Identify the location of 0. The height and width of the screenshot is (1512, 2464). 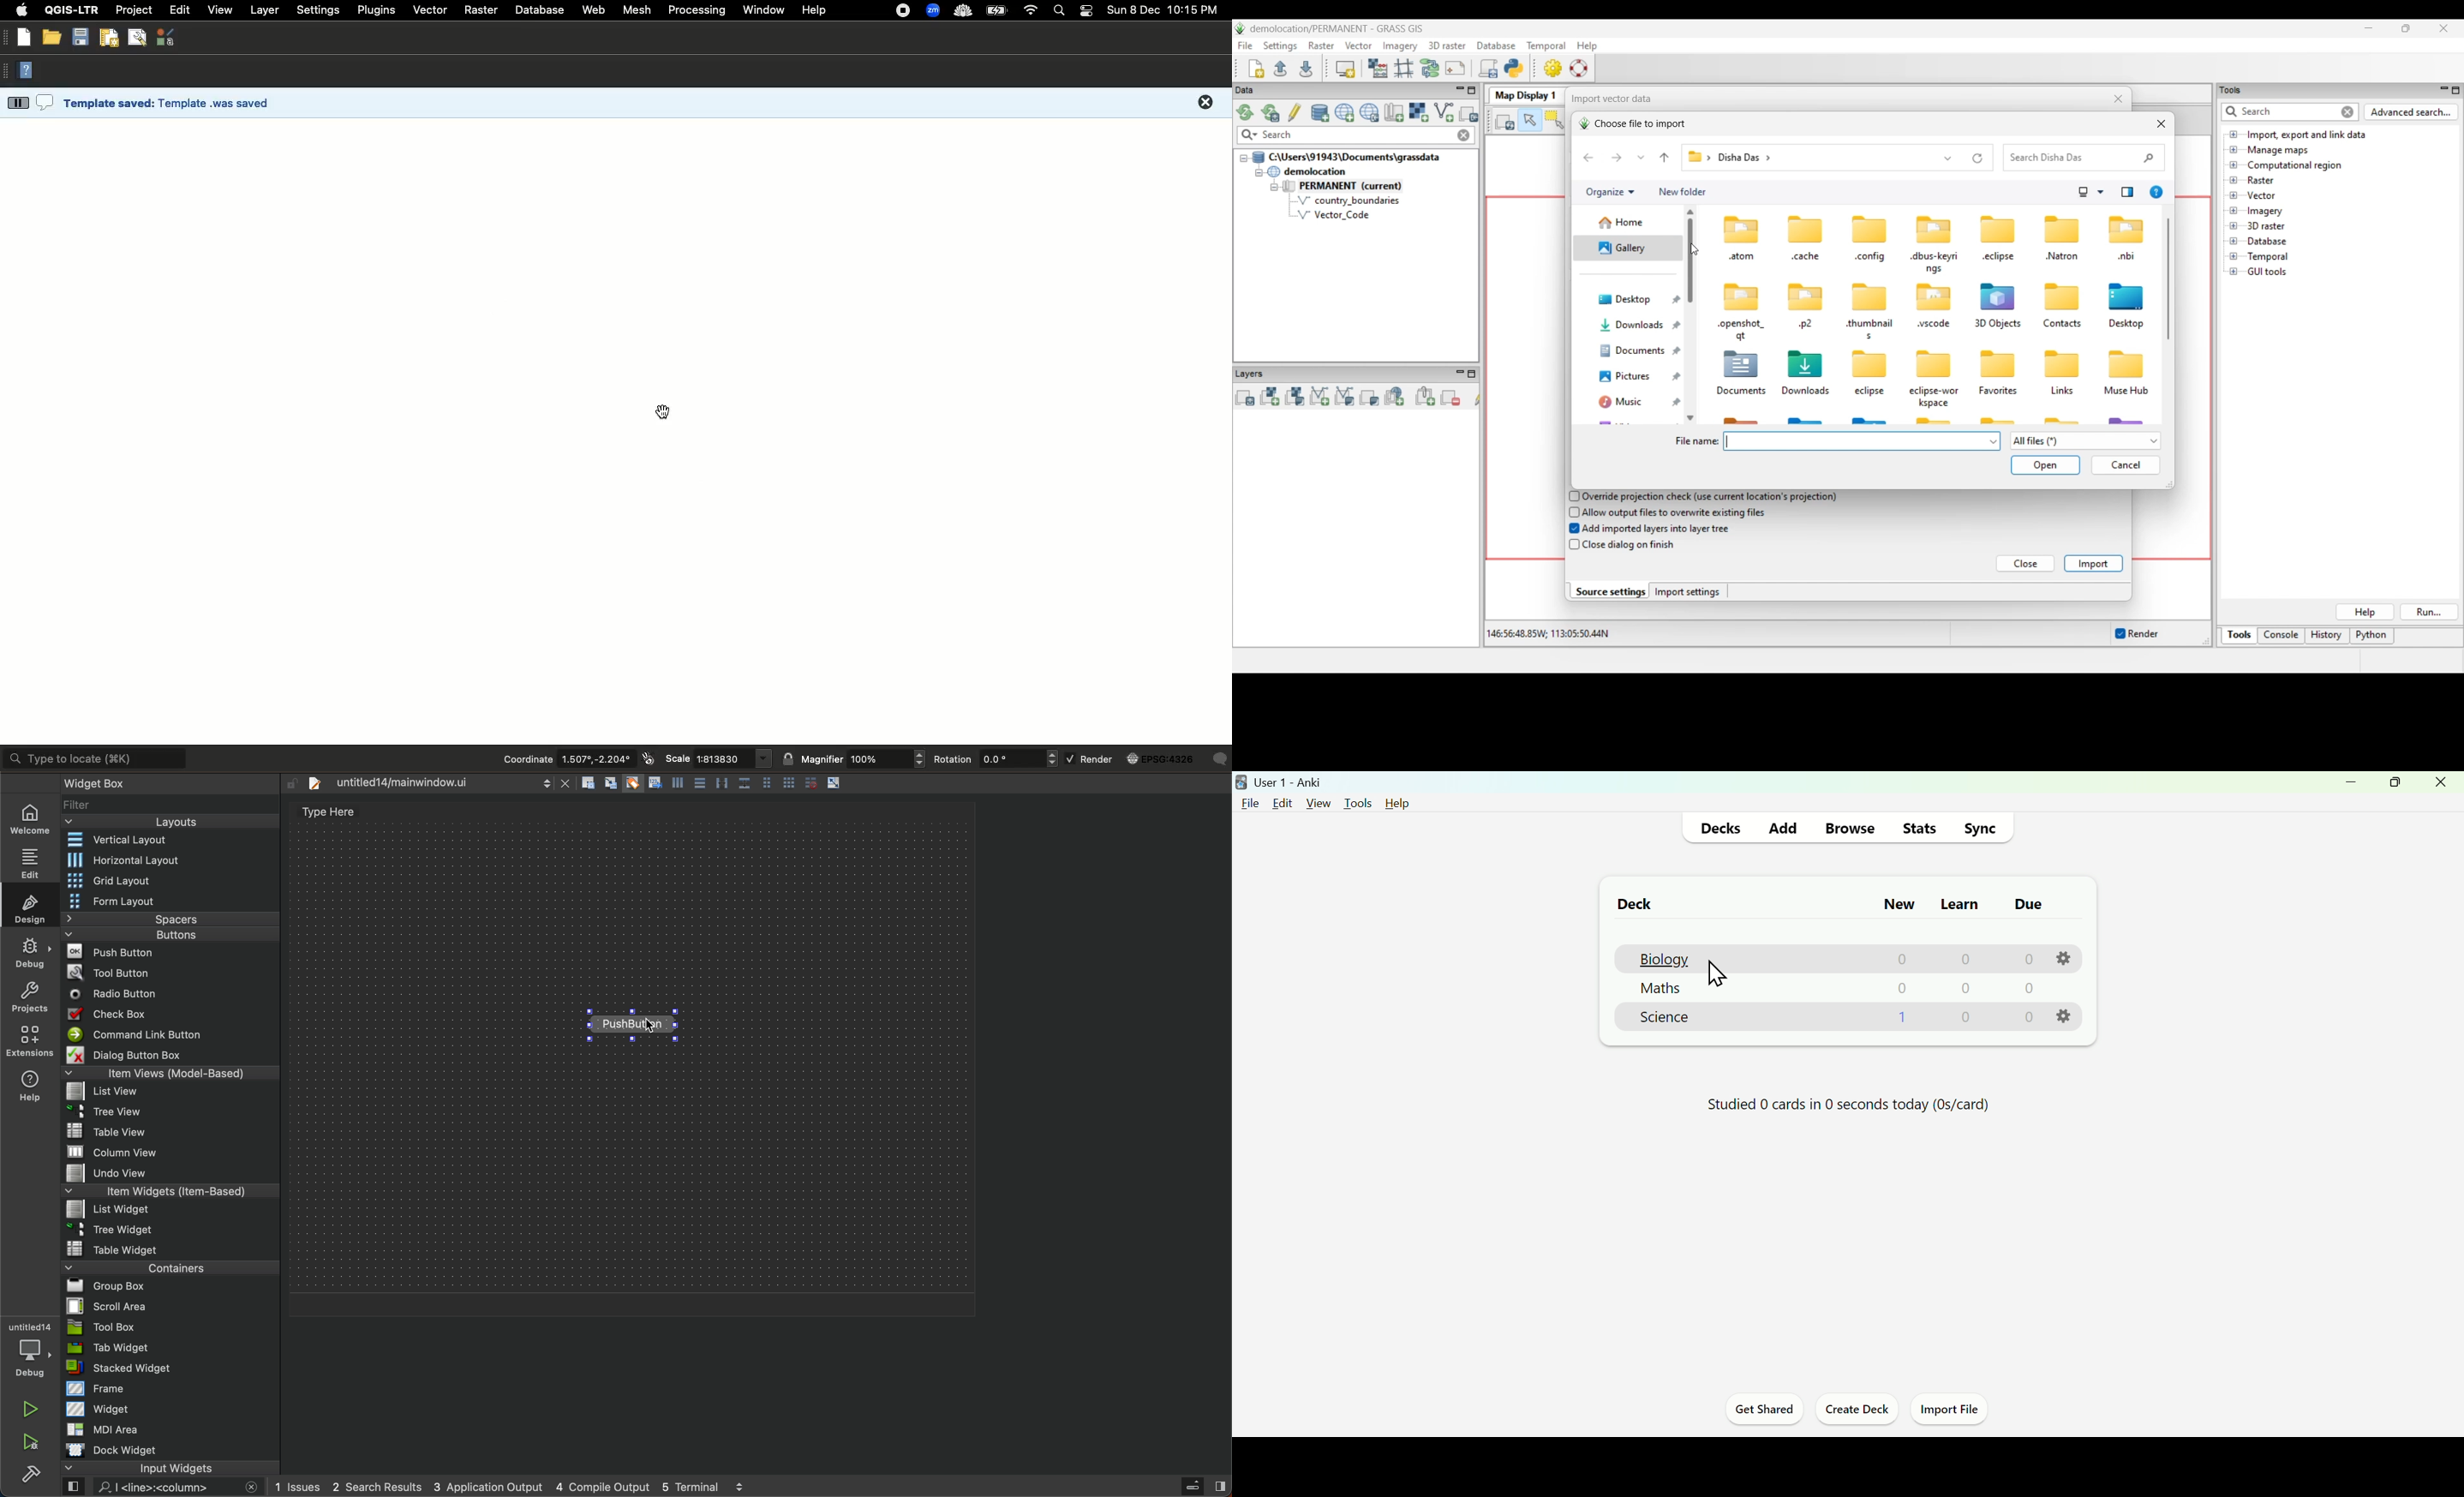
(1897, 960).